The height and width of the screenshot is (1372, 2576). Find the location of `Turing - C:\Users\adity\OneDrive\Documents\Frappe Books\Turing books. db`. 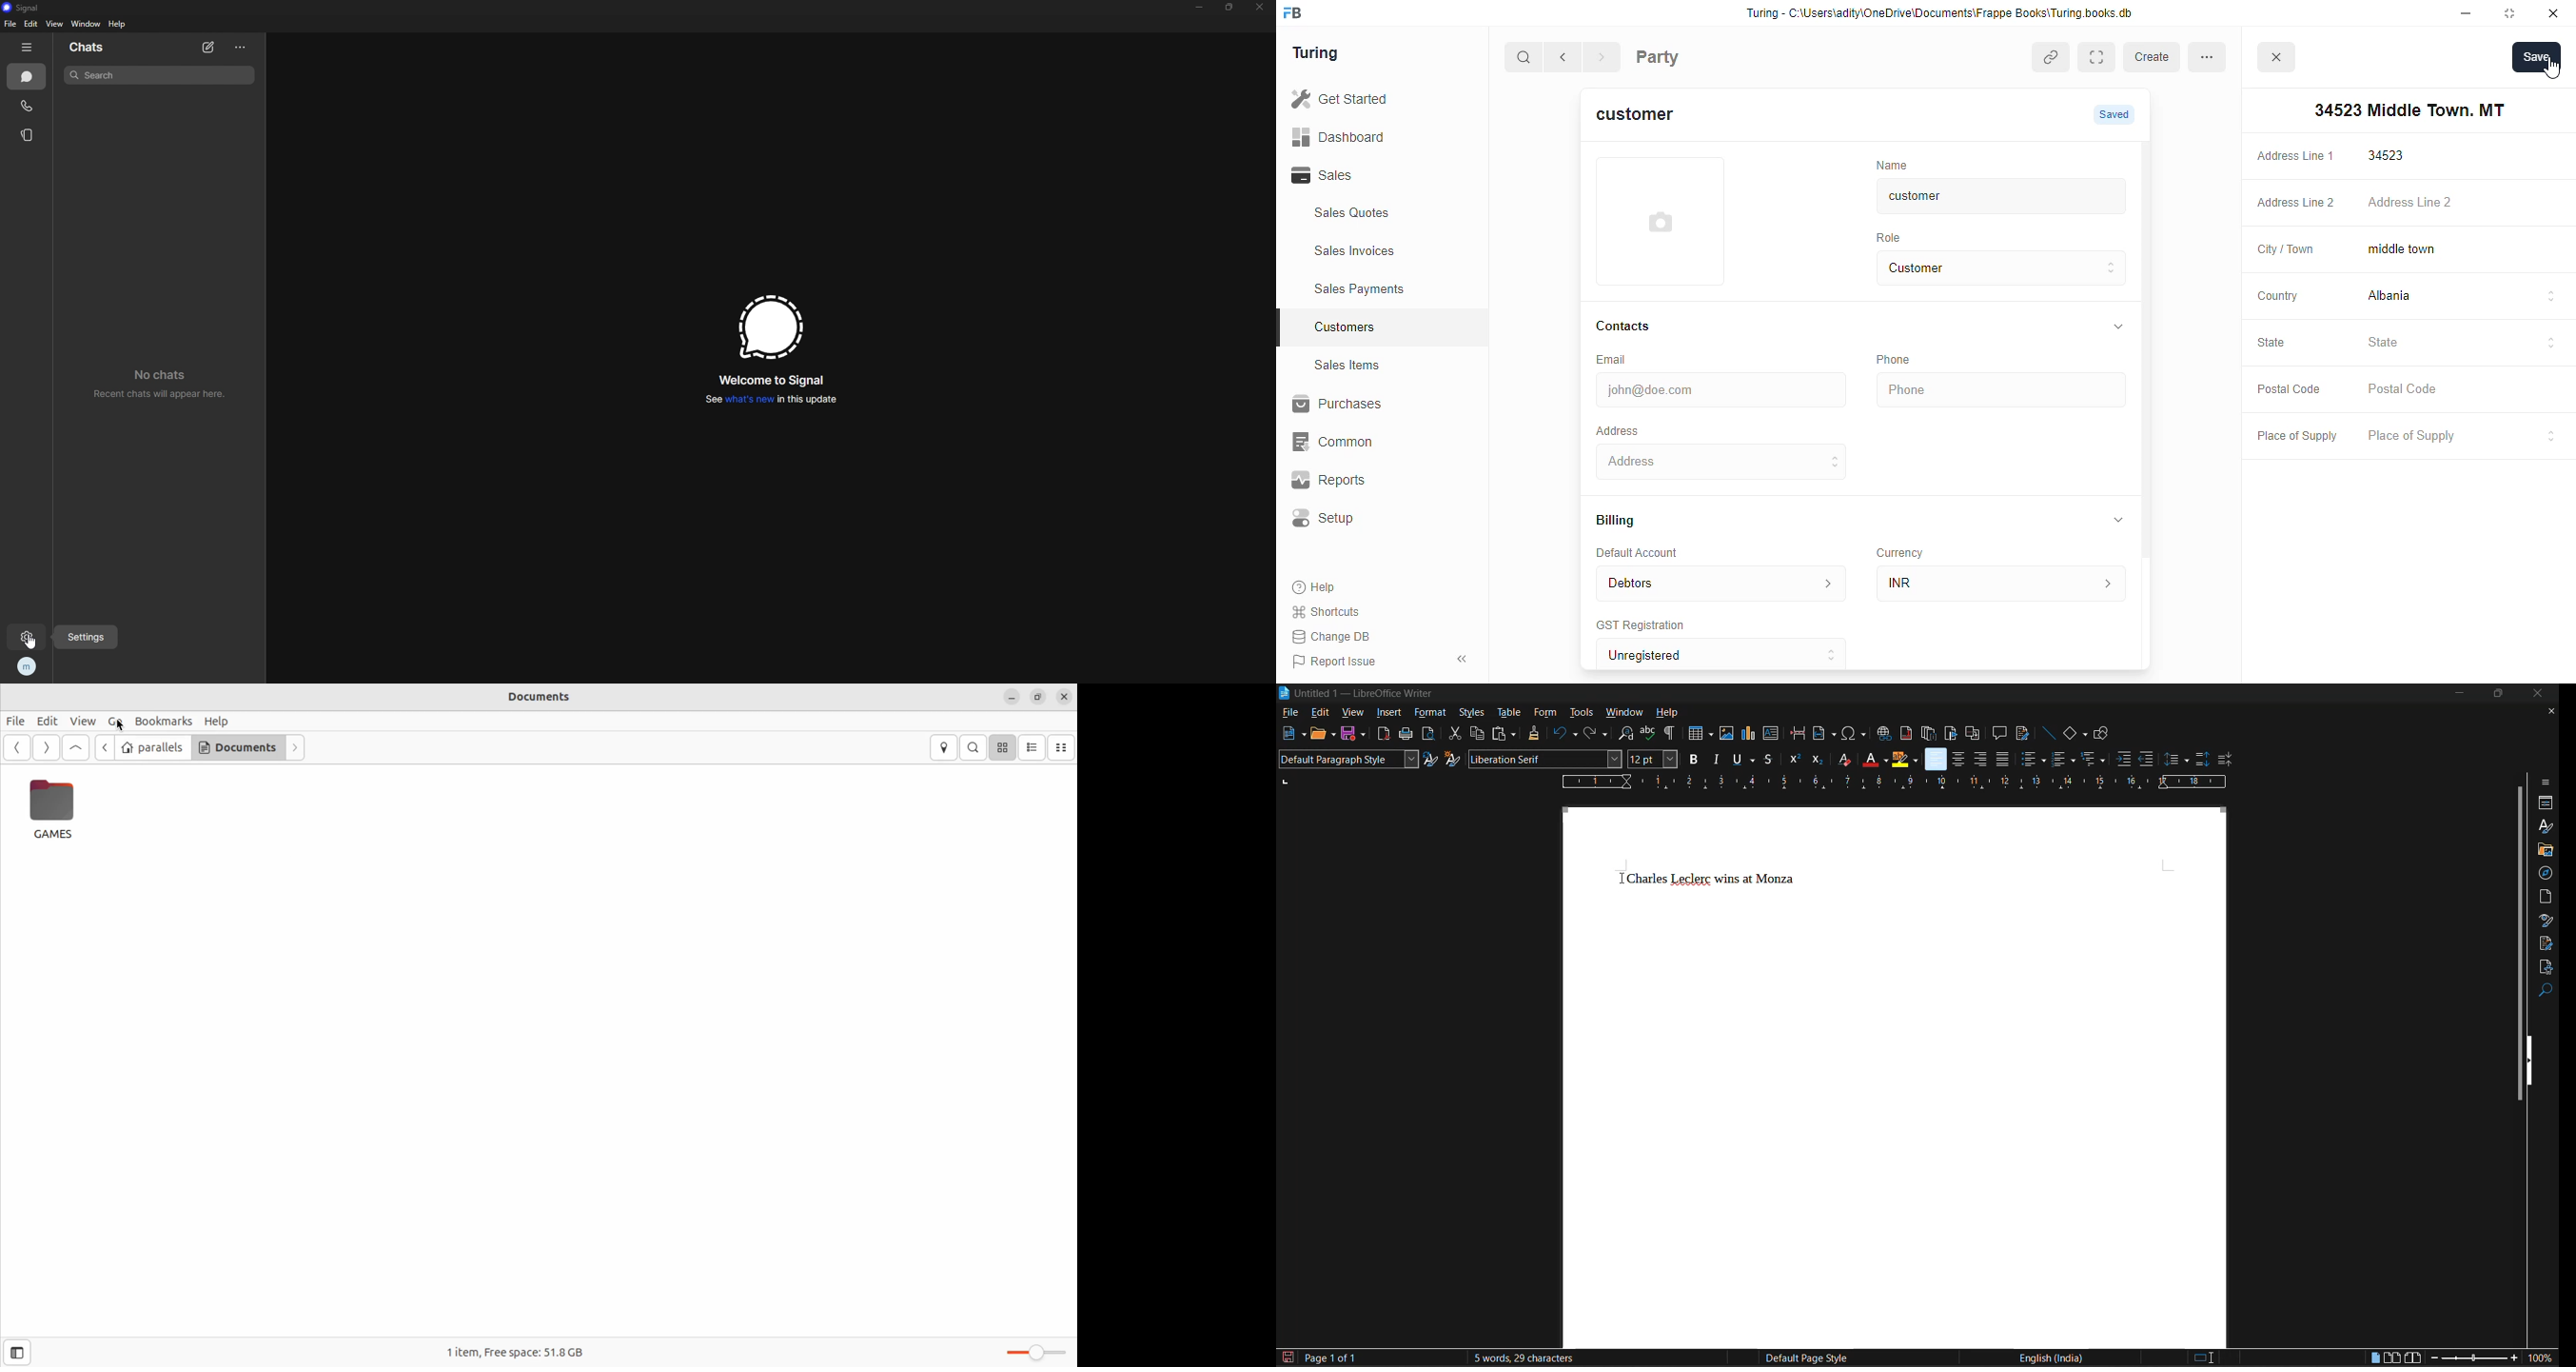

Turing - C:\Users\adity\OneDrive\Documents\Frappe Books\Turing books. db is located at coordinates (1945, 15).